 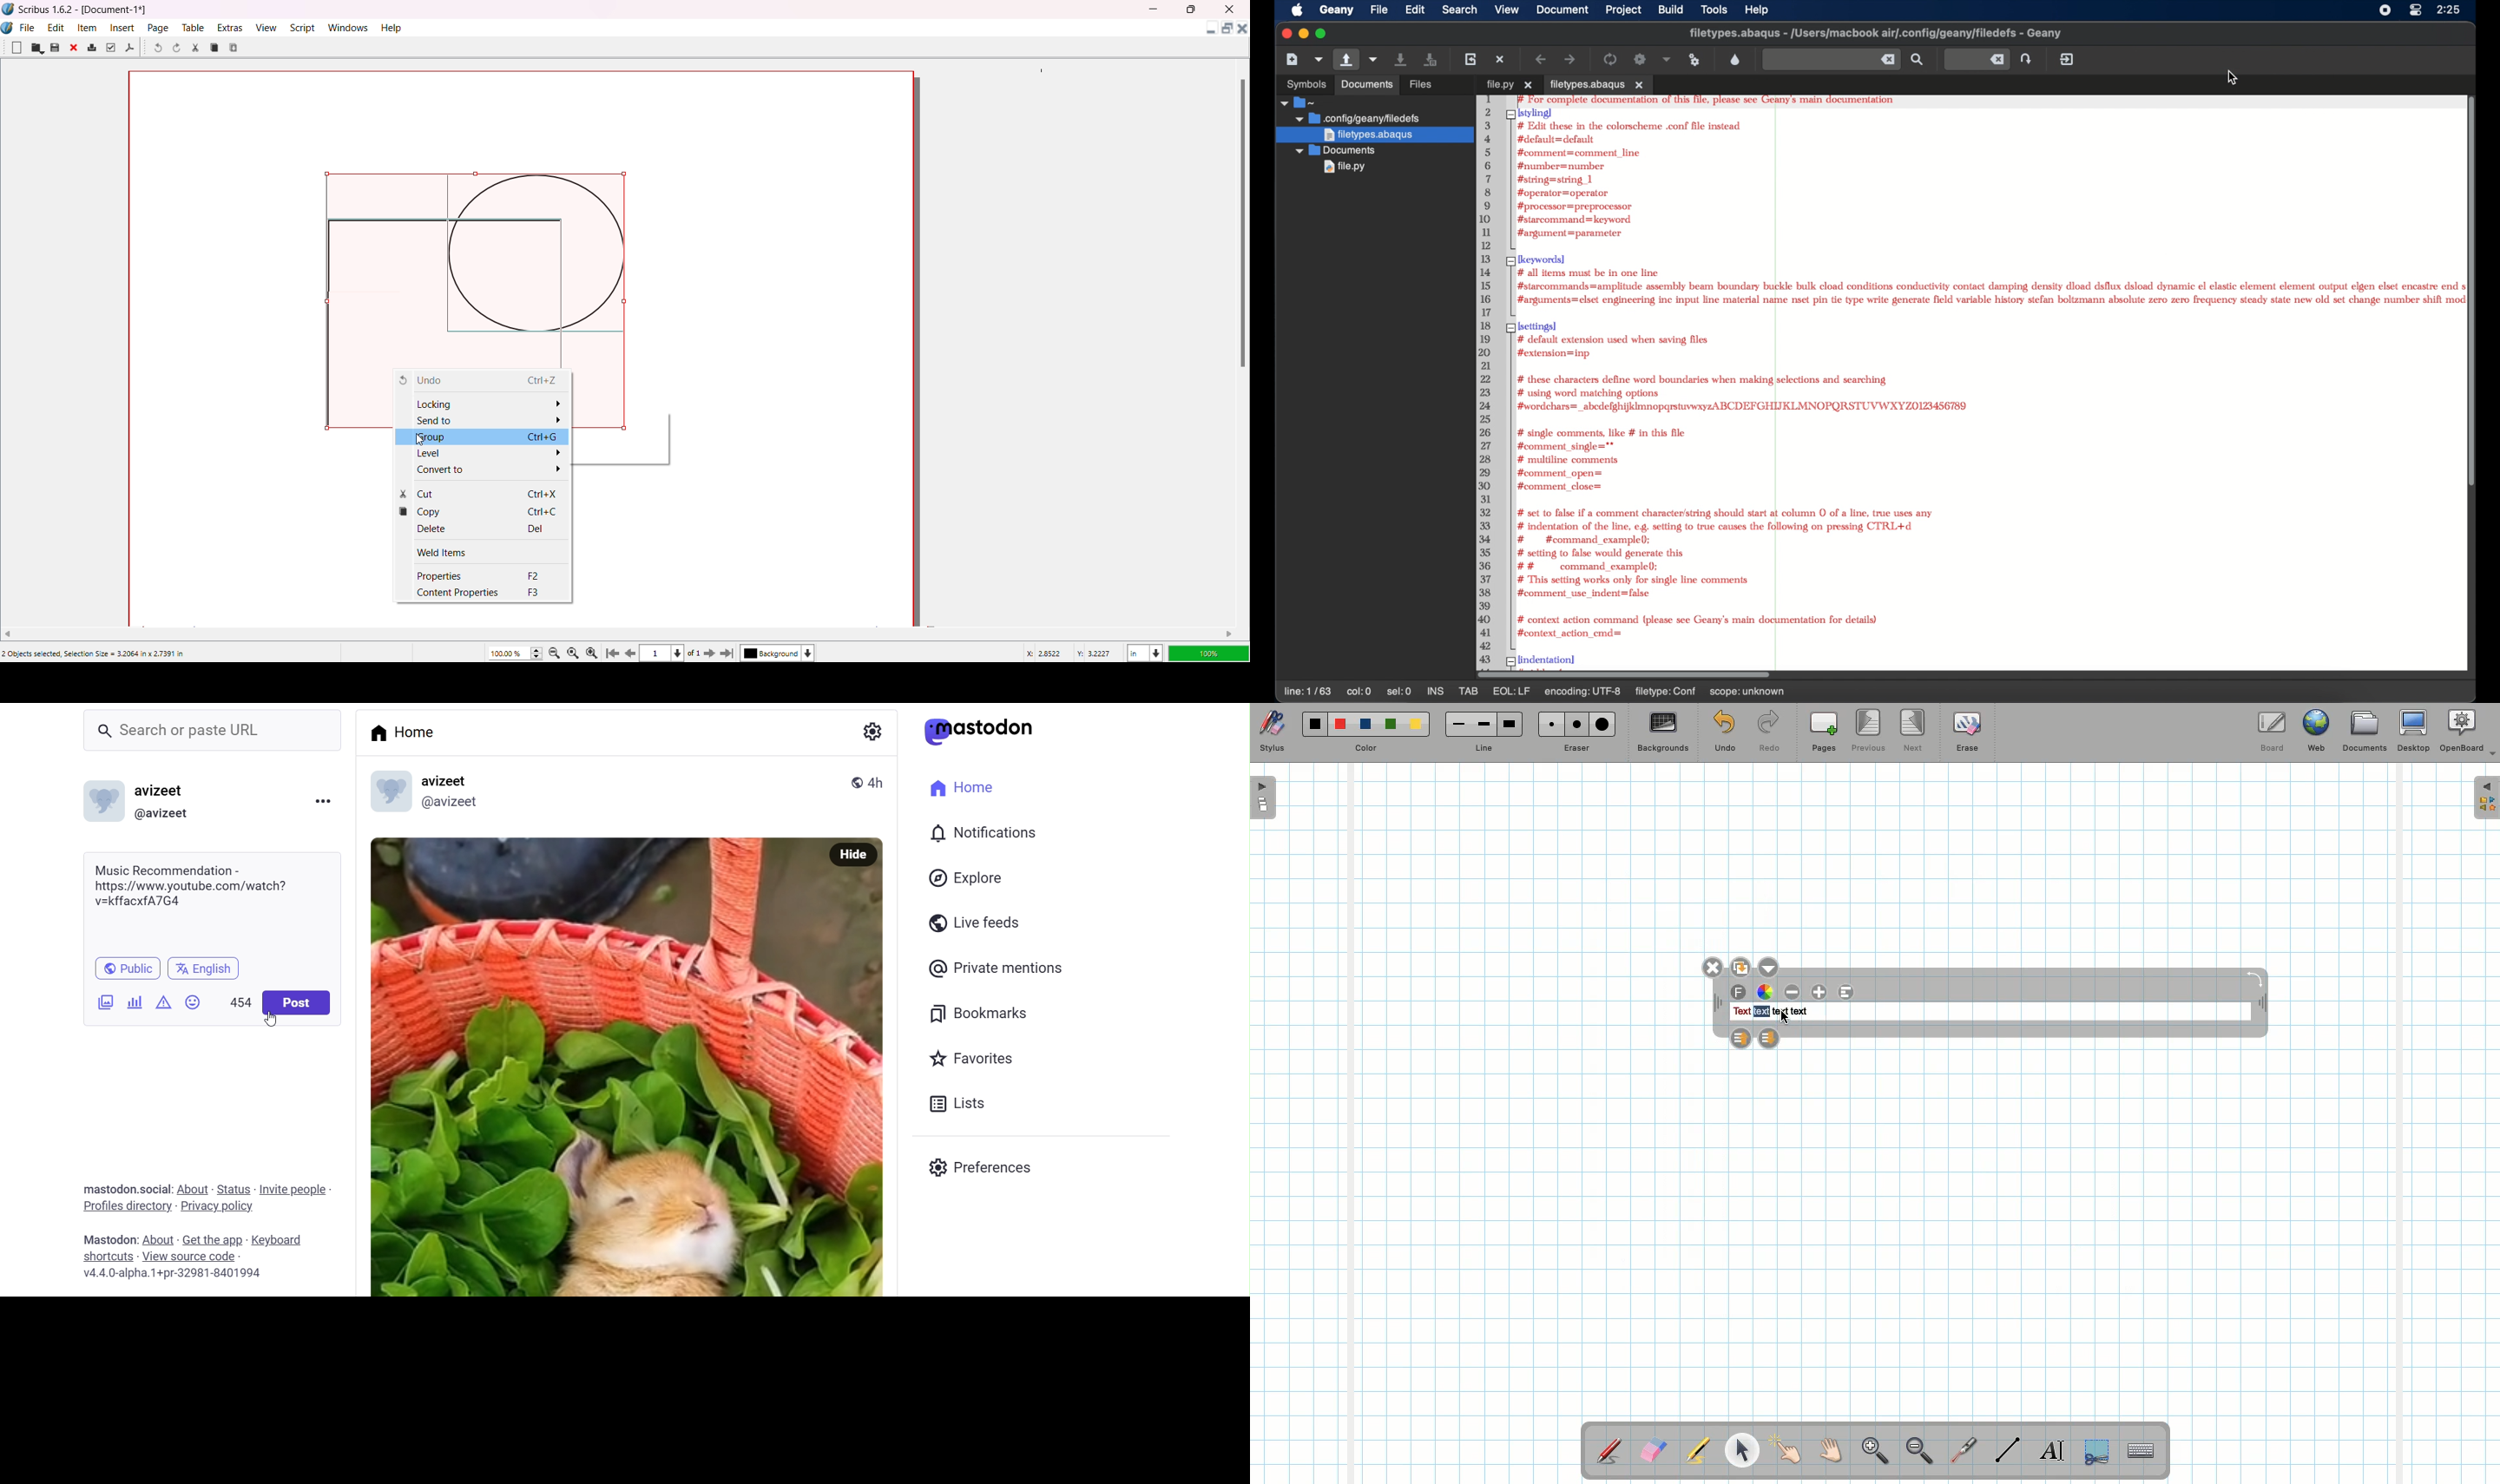 What do you see at coordinates (28, 26) in the screenshot?
I see `File` at bounding box center [28, 26].